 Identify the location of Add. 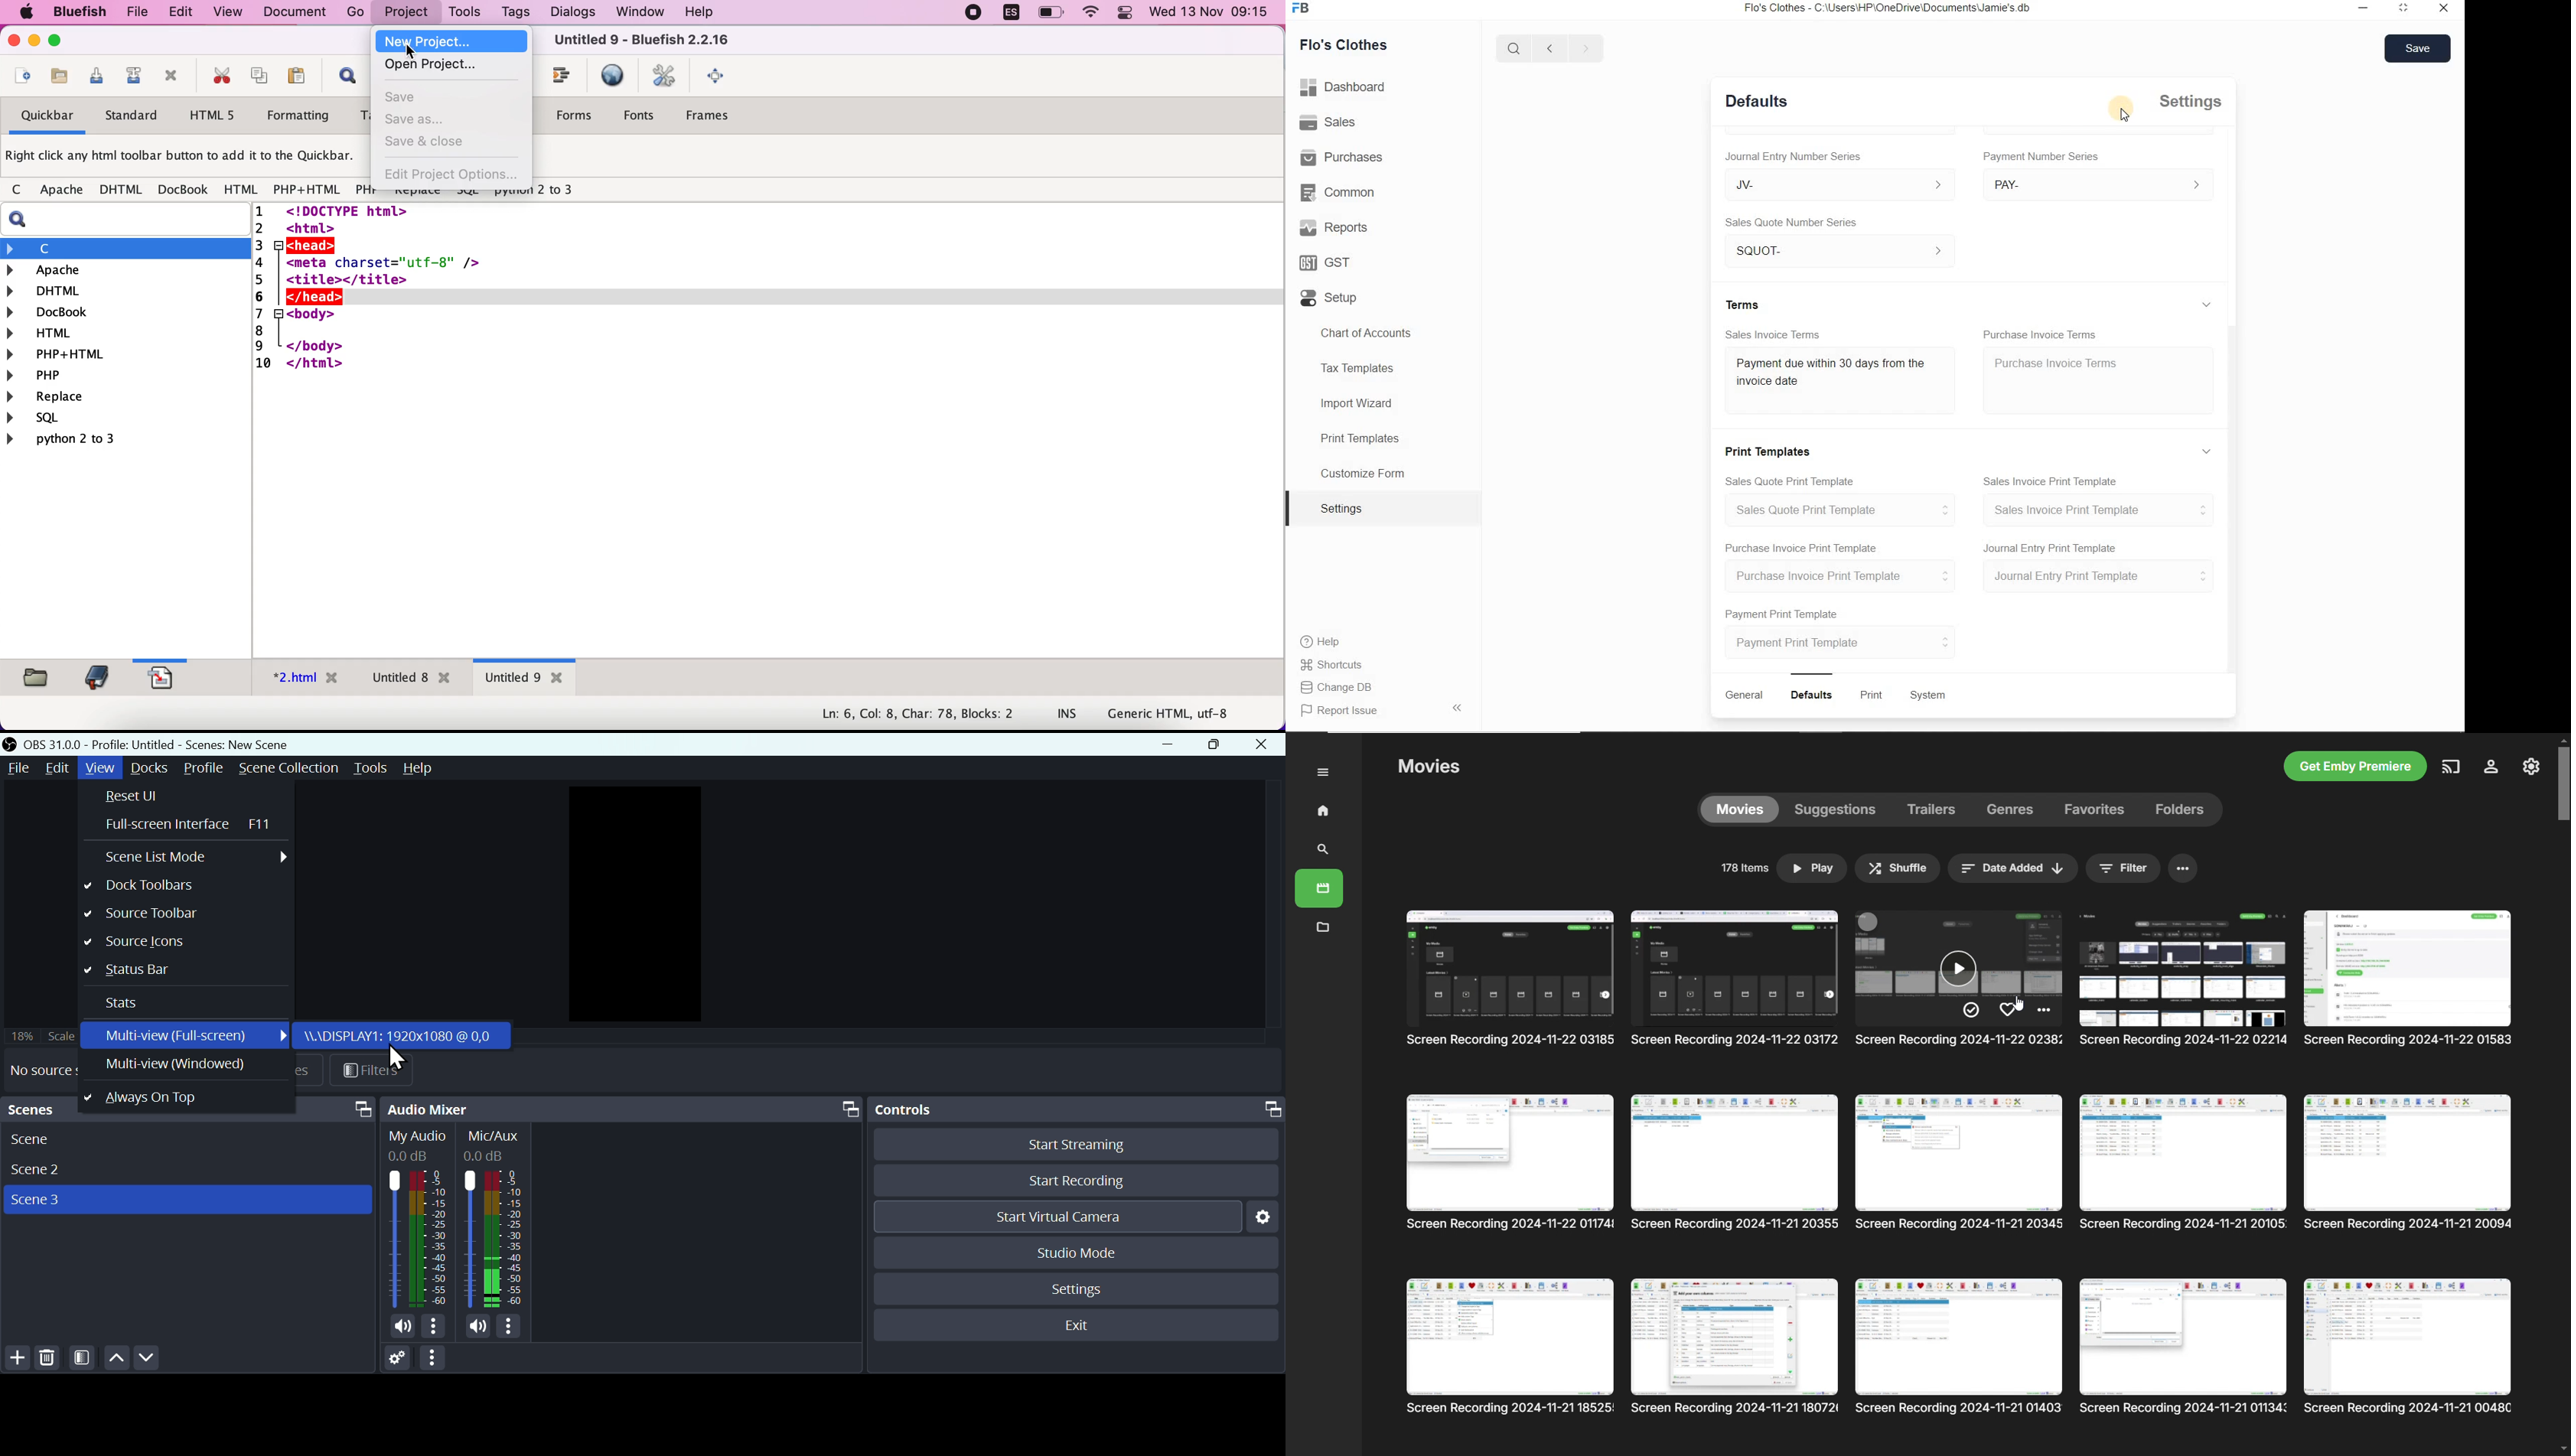
(15, 1360).